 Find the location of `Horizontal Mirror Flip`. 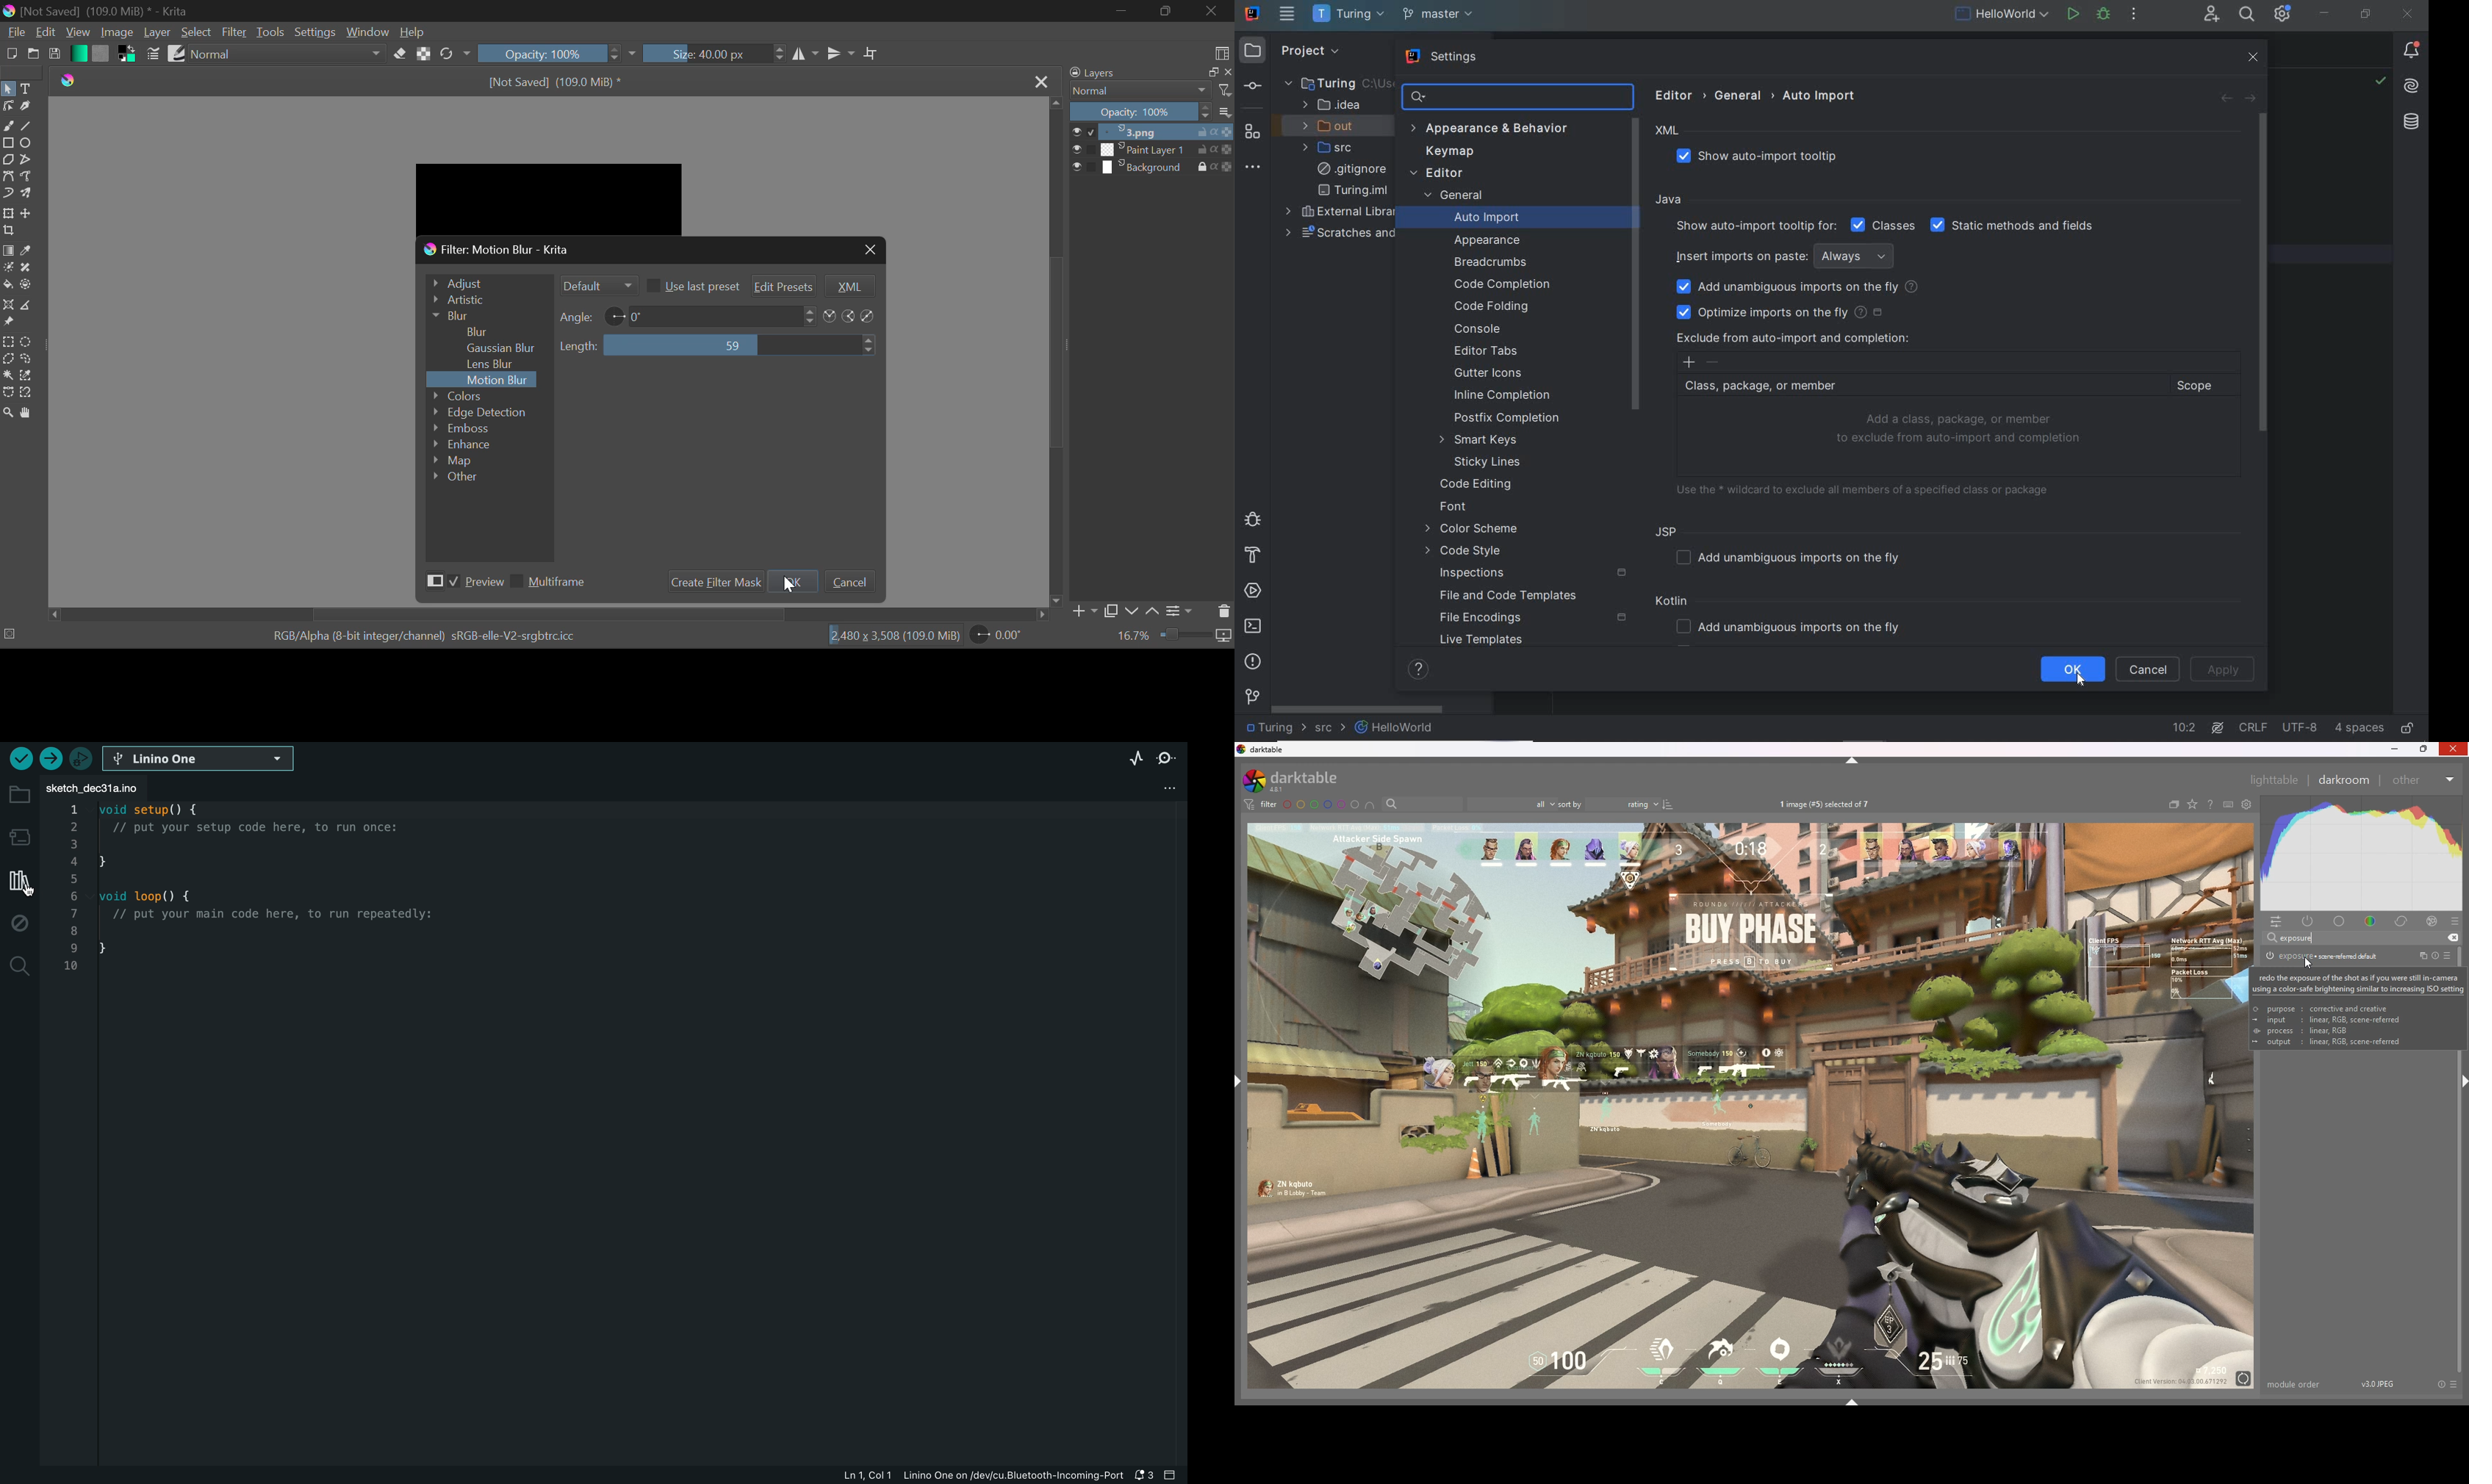

Horizontal Mirror Flip is located at coordinates (840, 53).